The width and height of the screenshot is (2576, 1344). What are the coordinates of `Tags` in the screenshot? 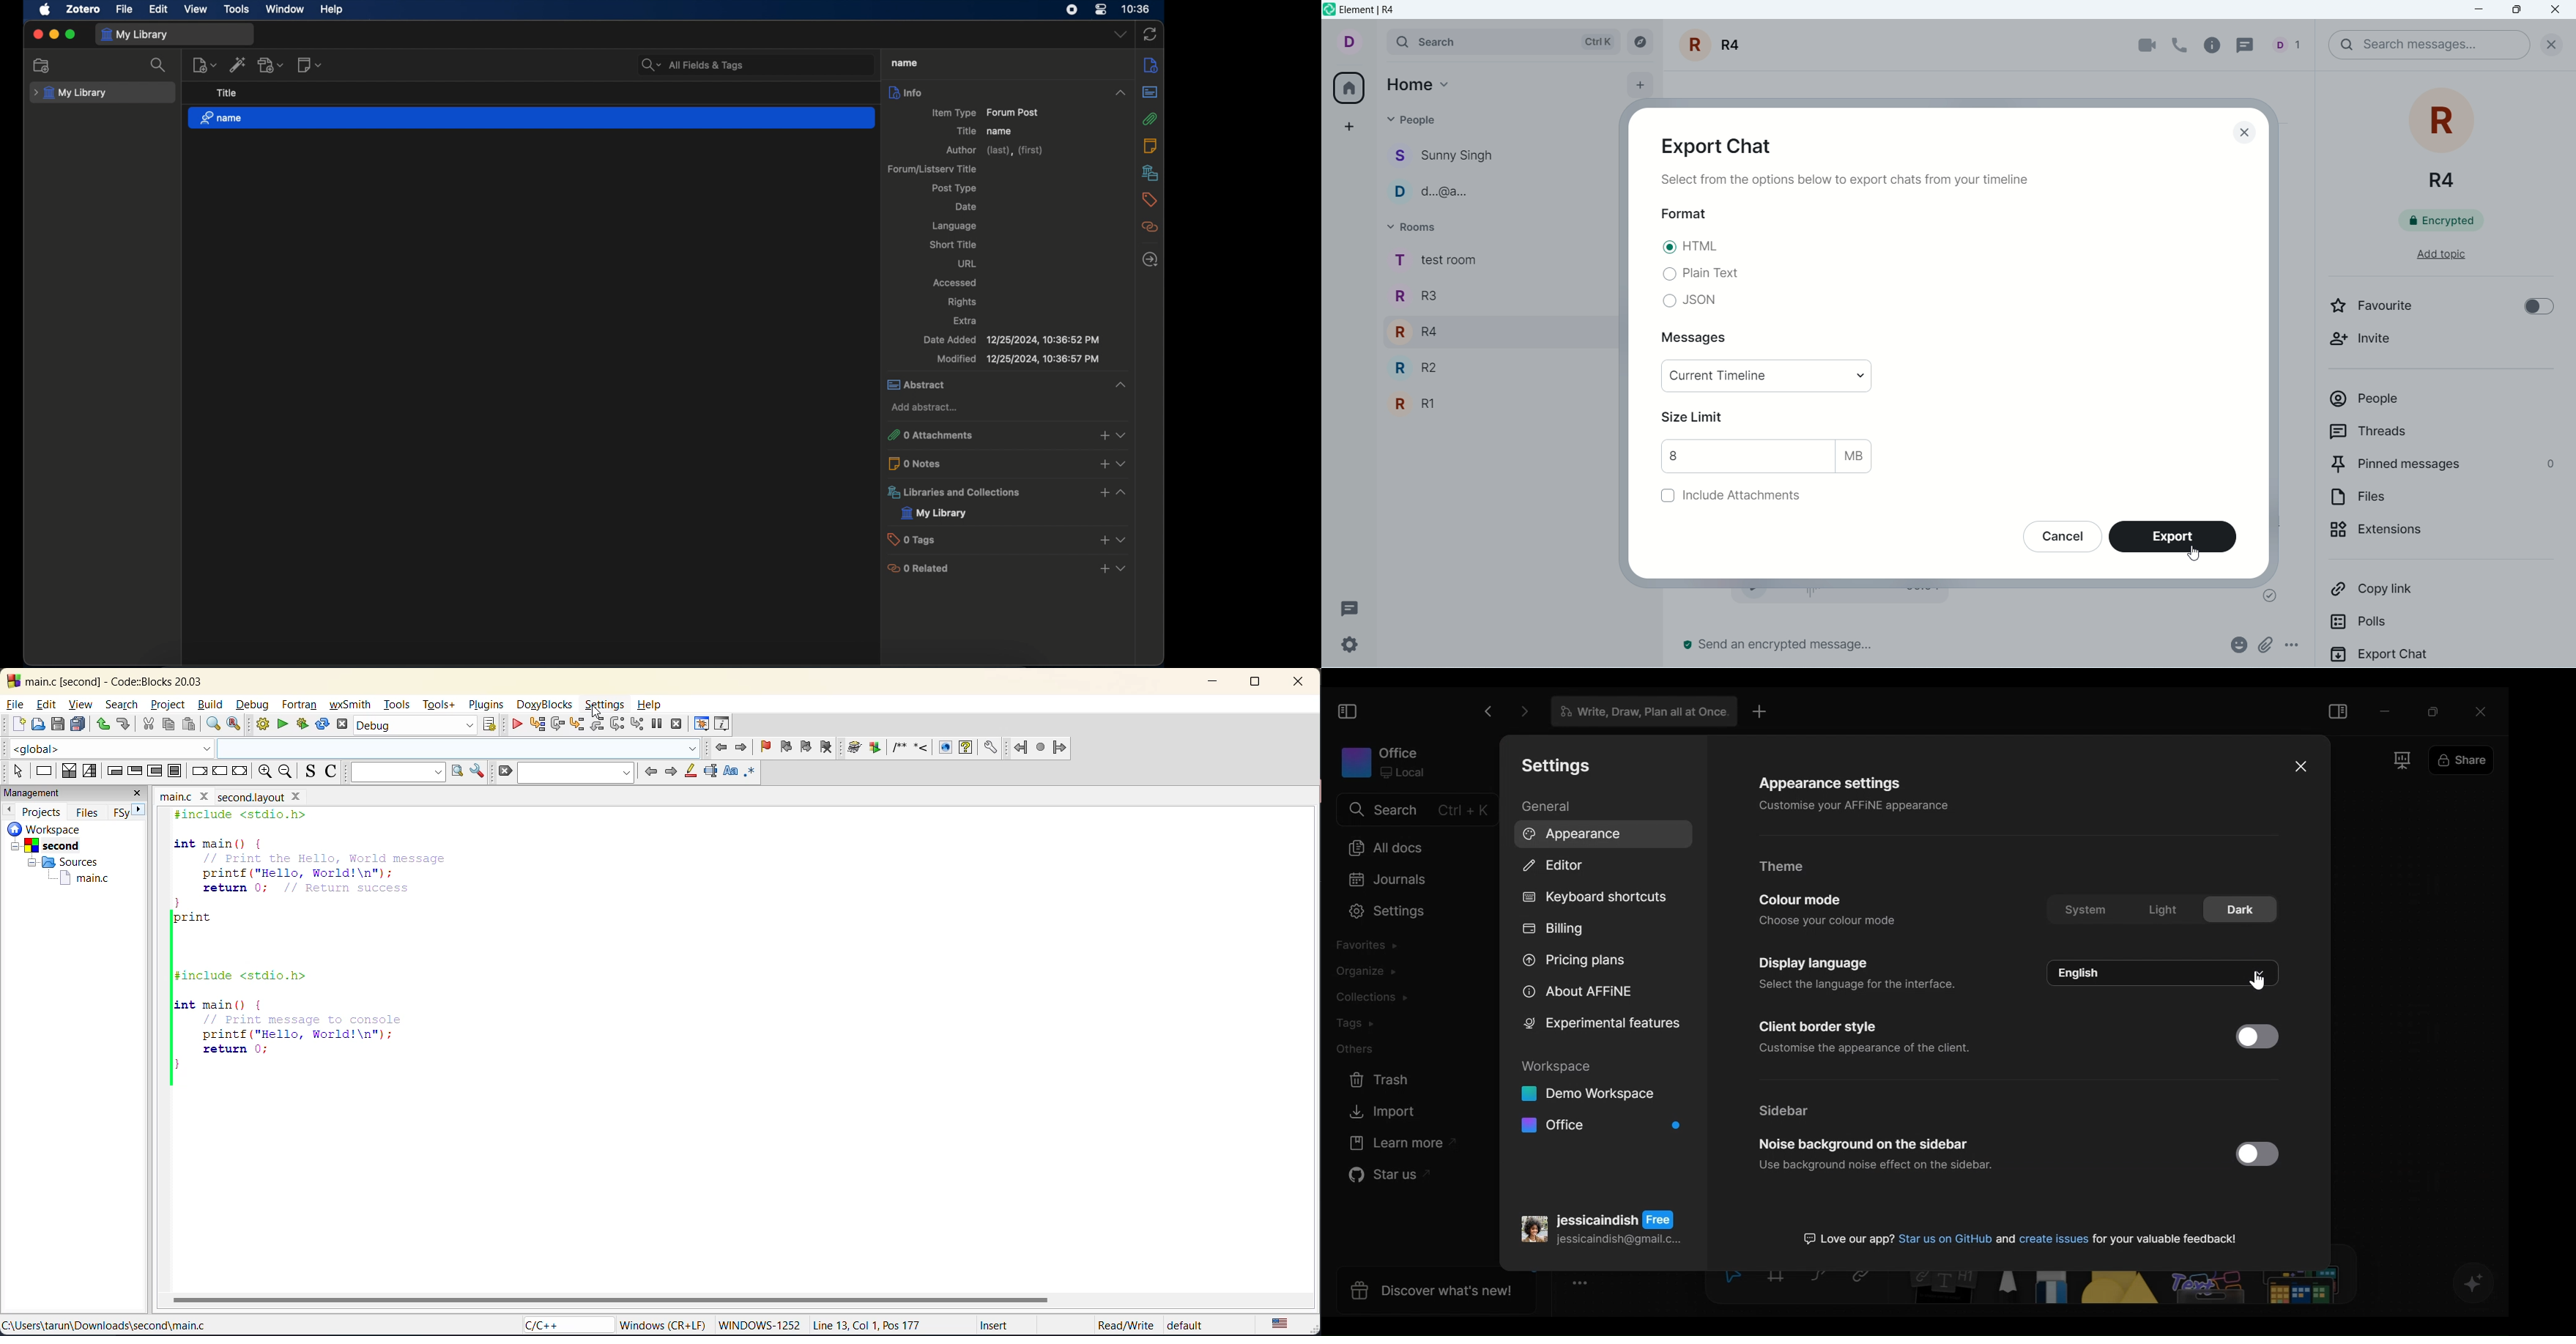 It's located at (1359, 1024).